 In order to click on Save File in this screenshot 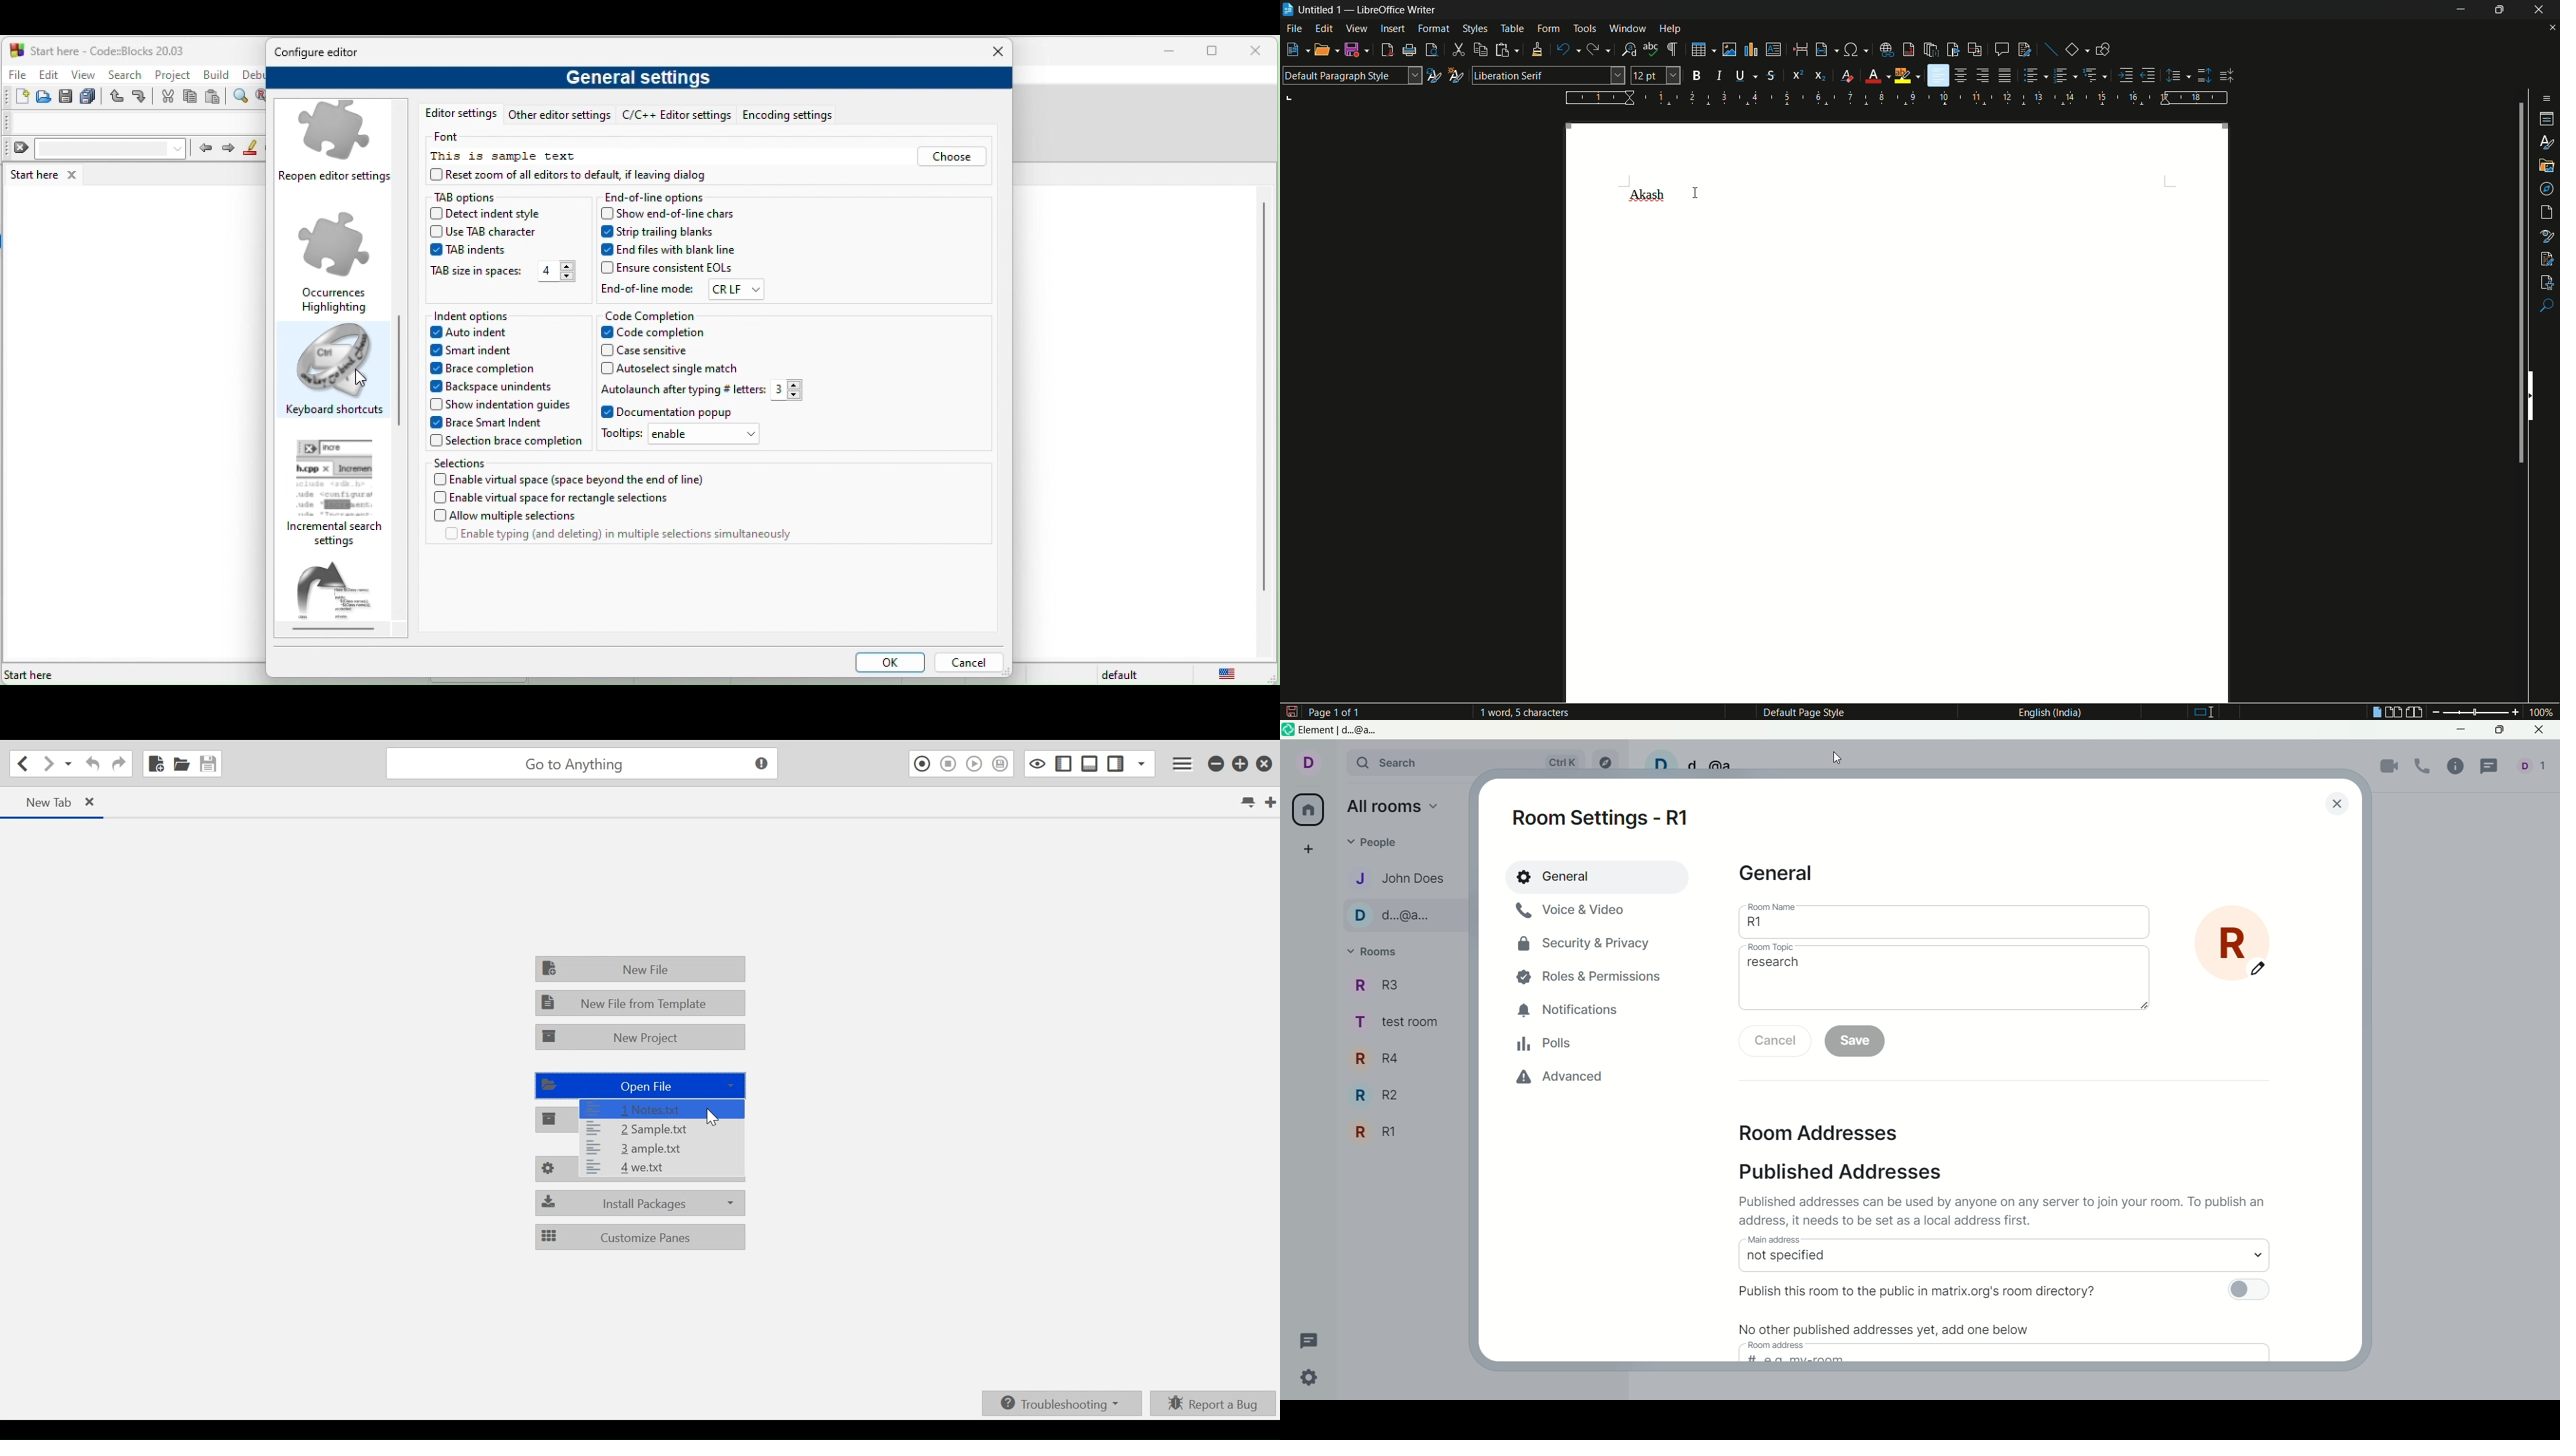, I will do `click(209, 763)`.